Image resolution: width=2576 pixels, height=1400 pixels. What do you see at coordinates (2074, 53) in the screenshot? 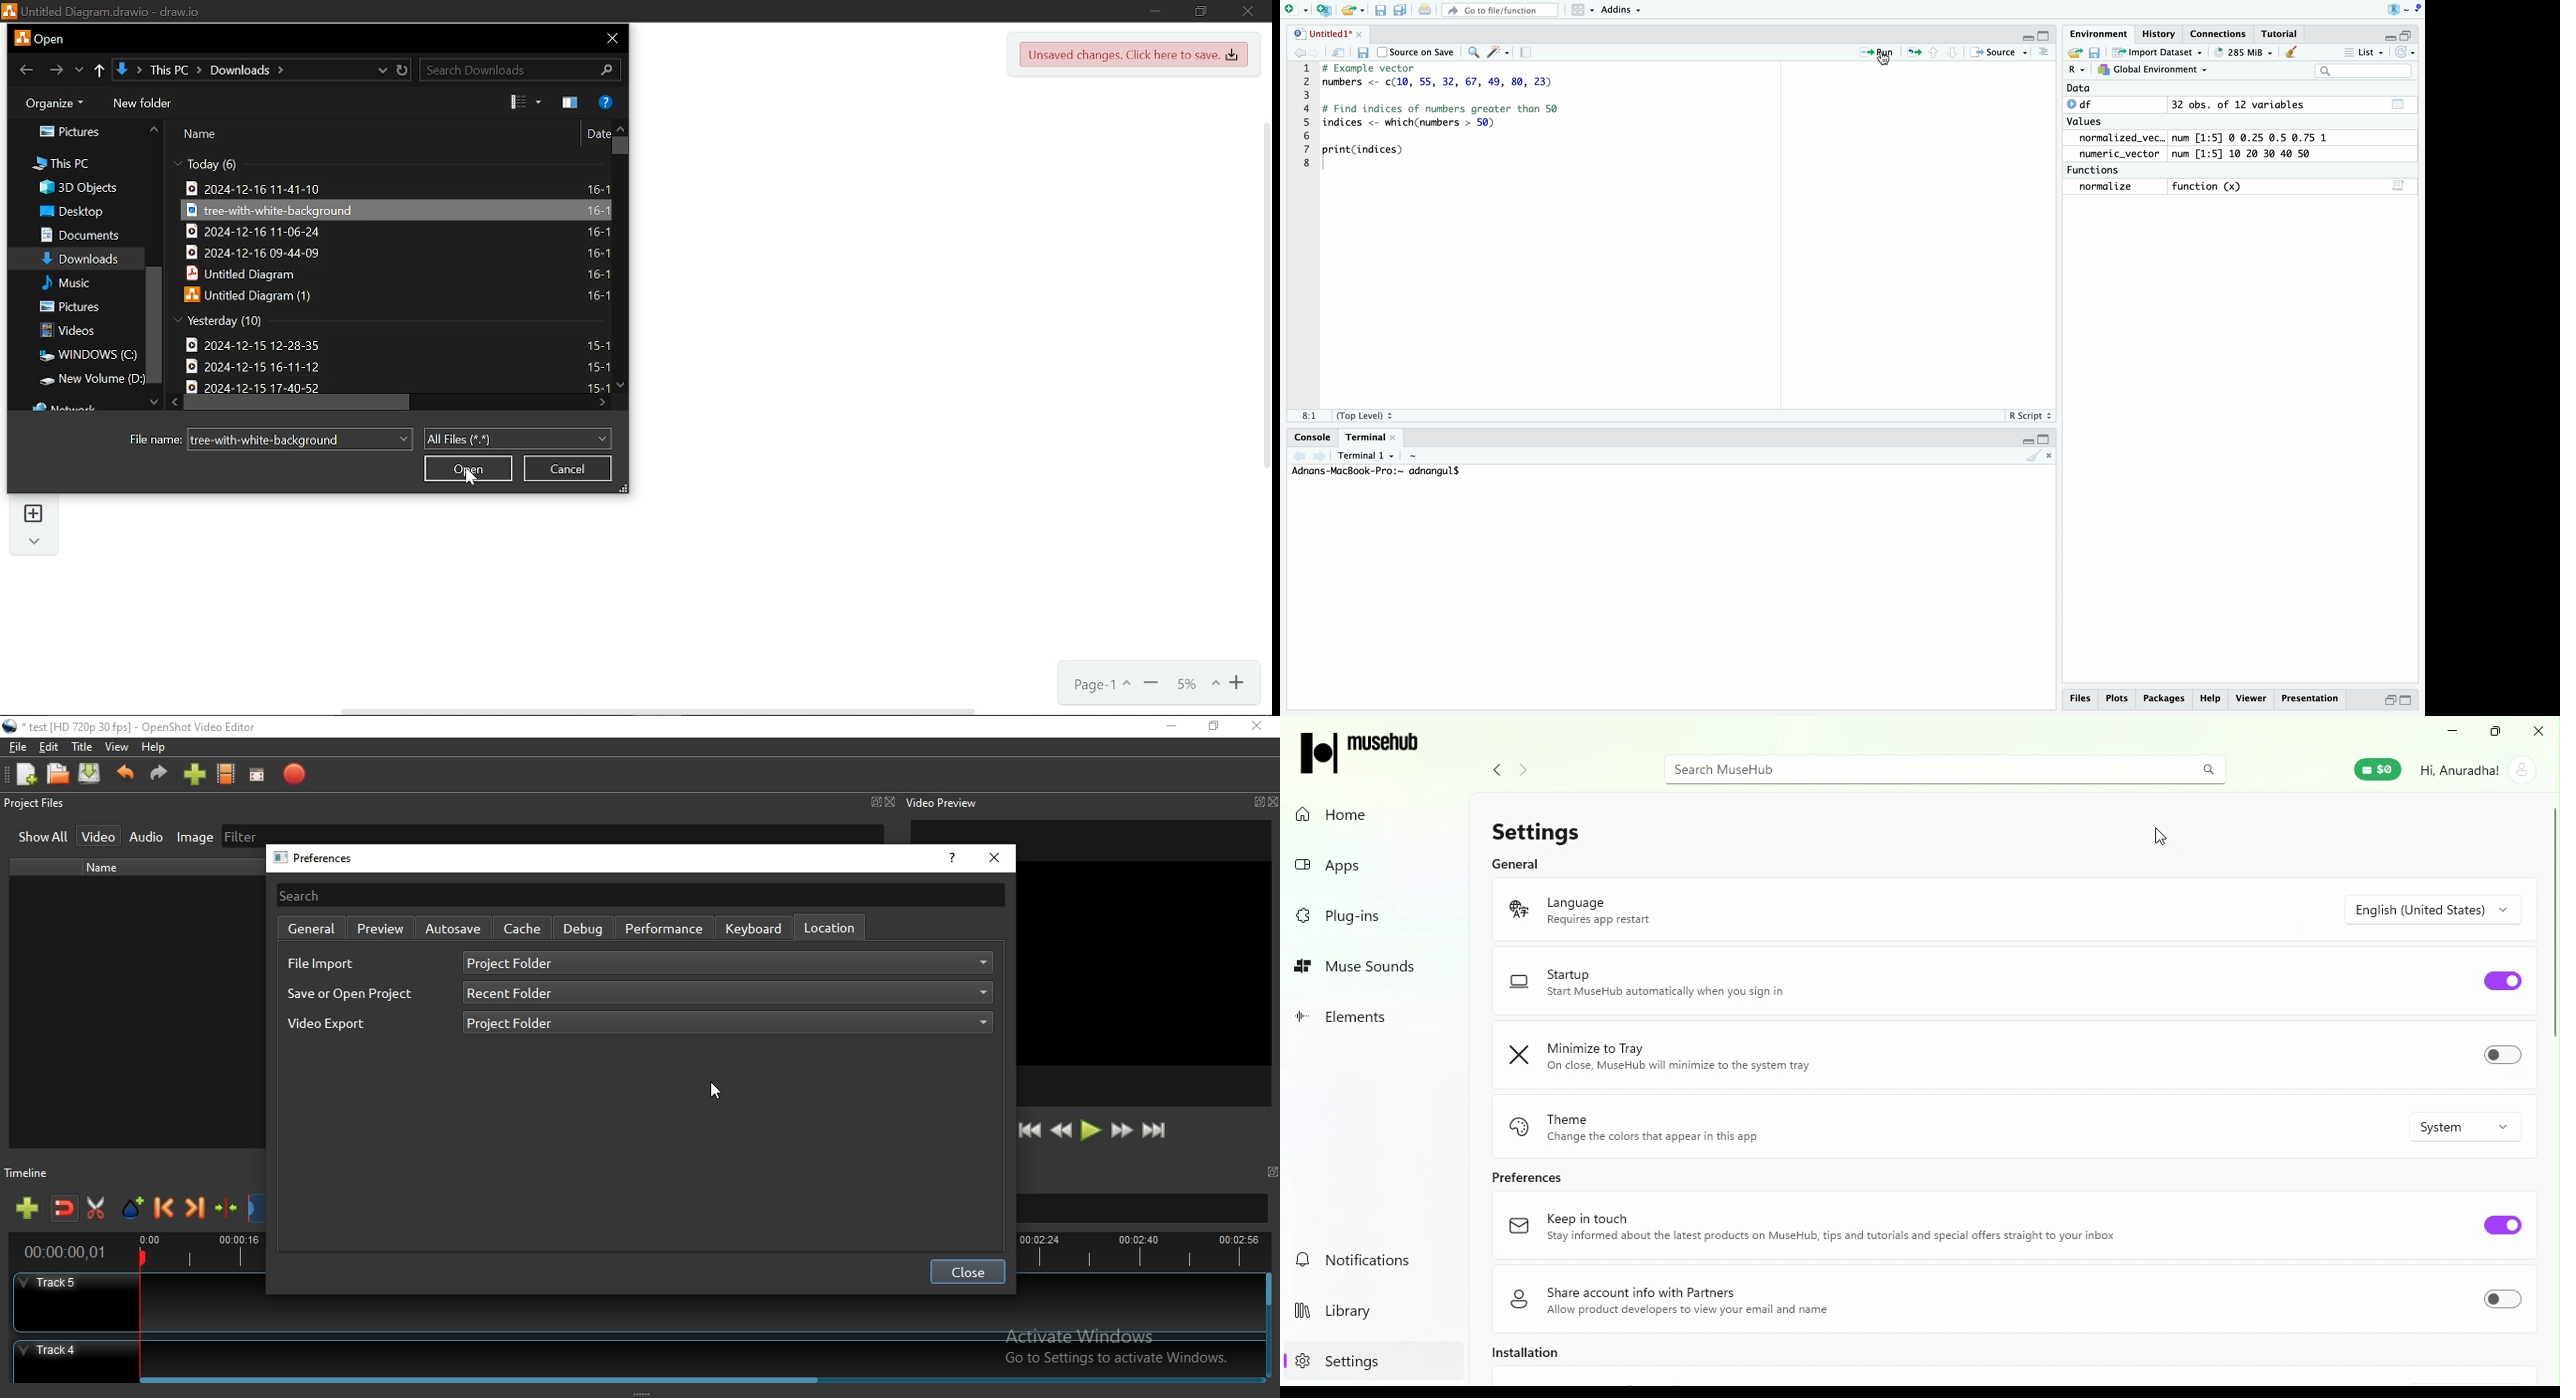
I see `SHARE` at bounding box center [2074, 53].